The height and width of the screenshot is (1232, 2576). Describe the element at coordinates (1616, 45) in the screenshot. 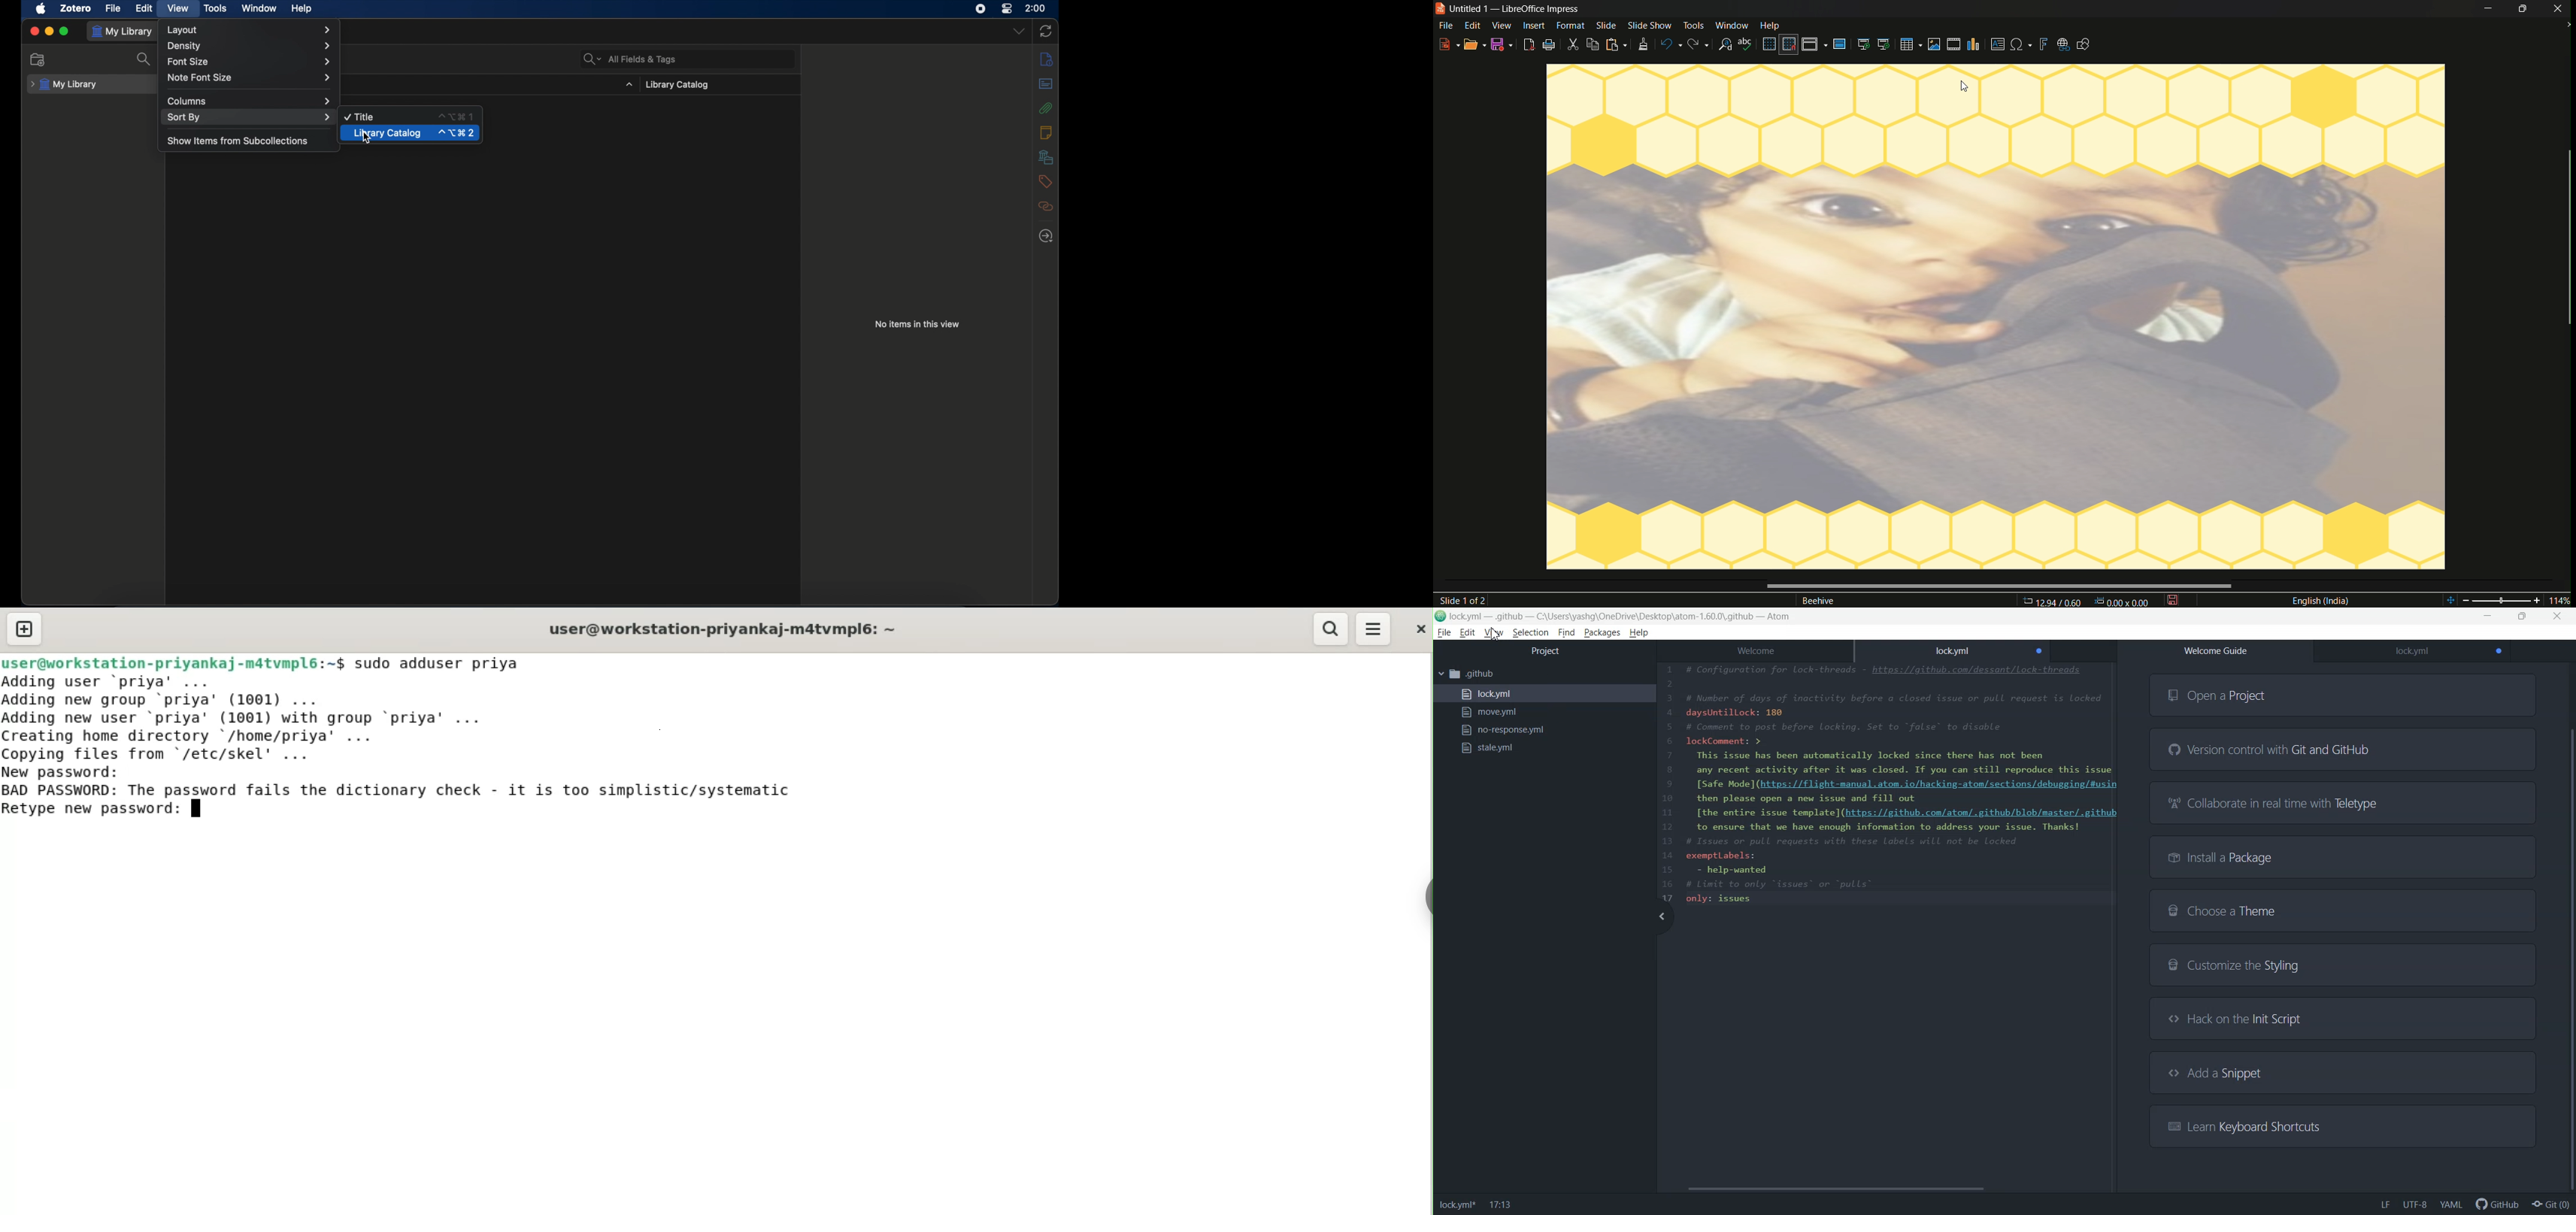

I see `paste` at that location.